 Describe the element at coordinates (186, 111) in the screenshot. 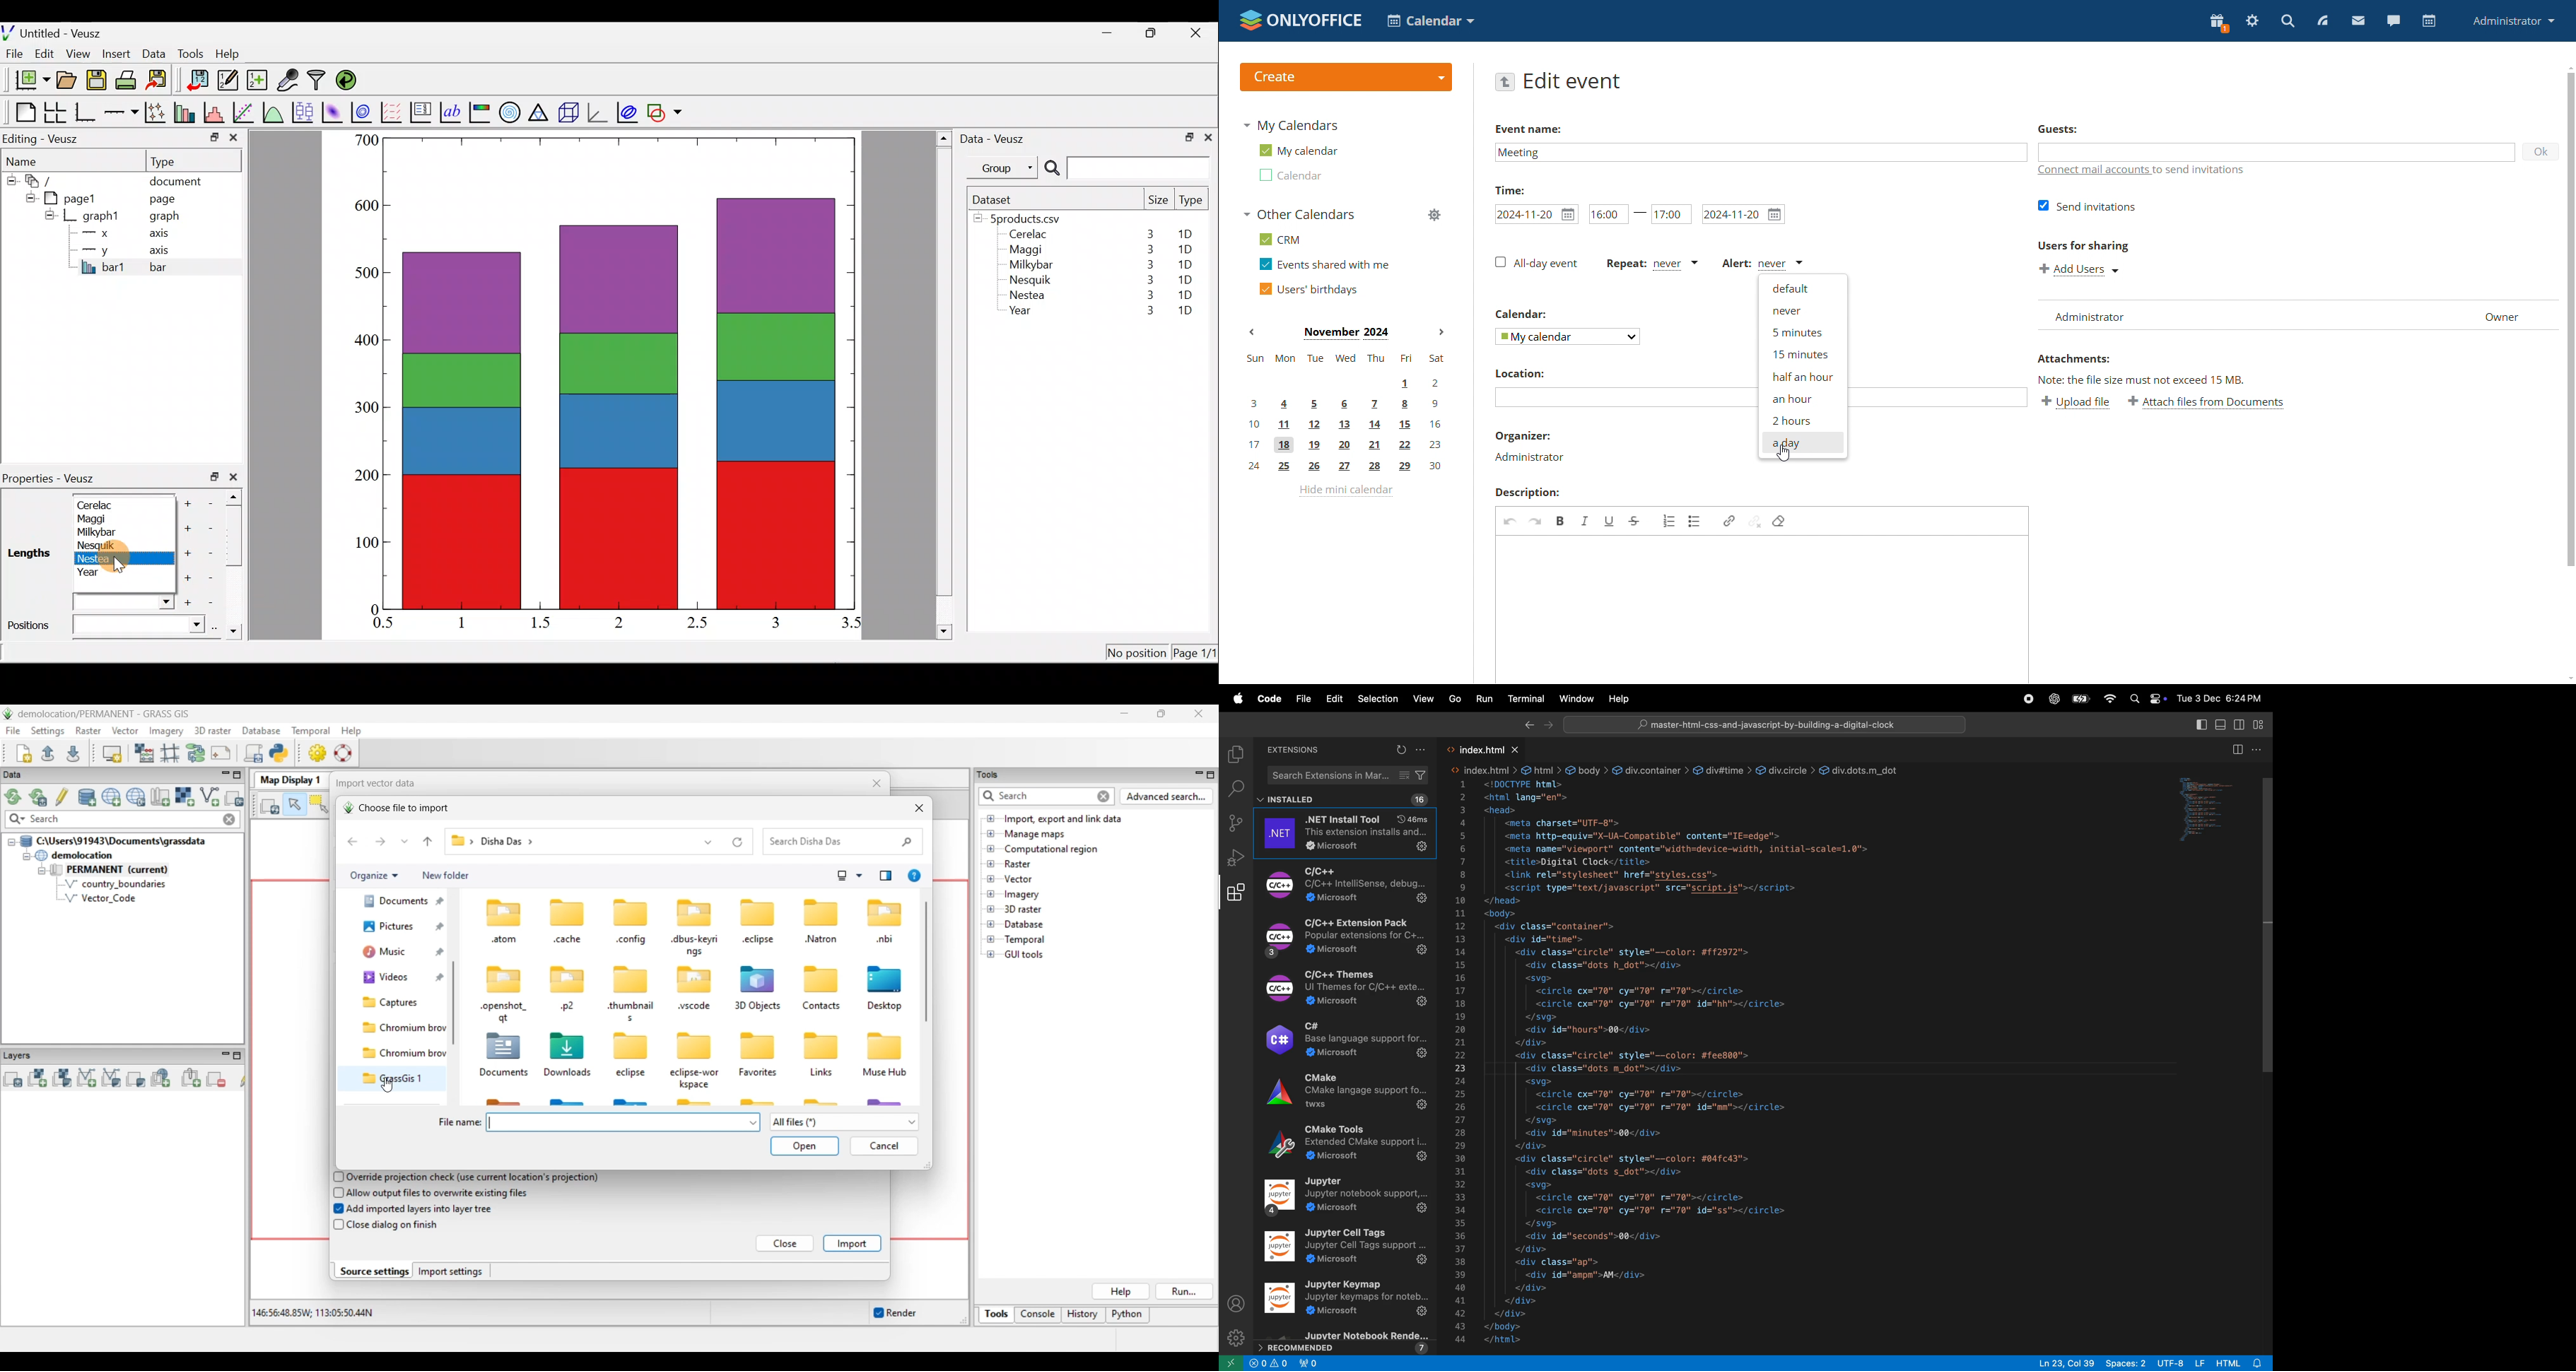

I see `Plot bar charts` at that location.